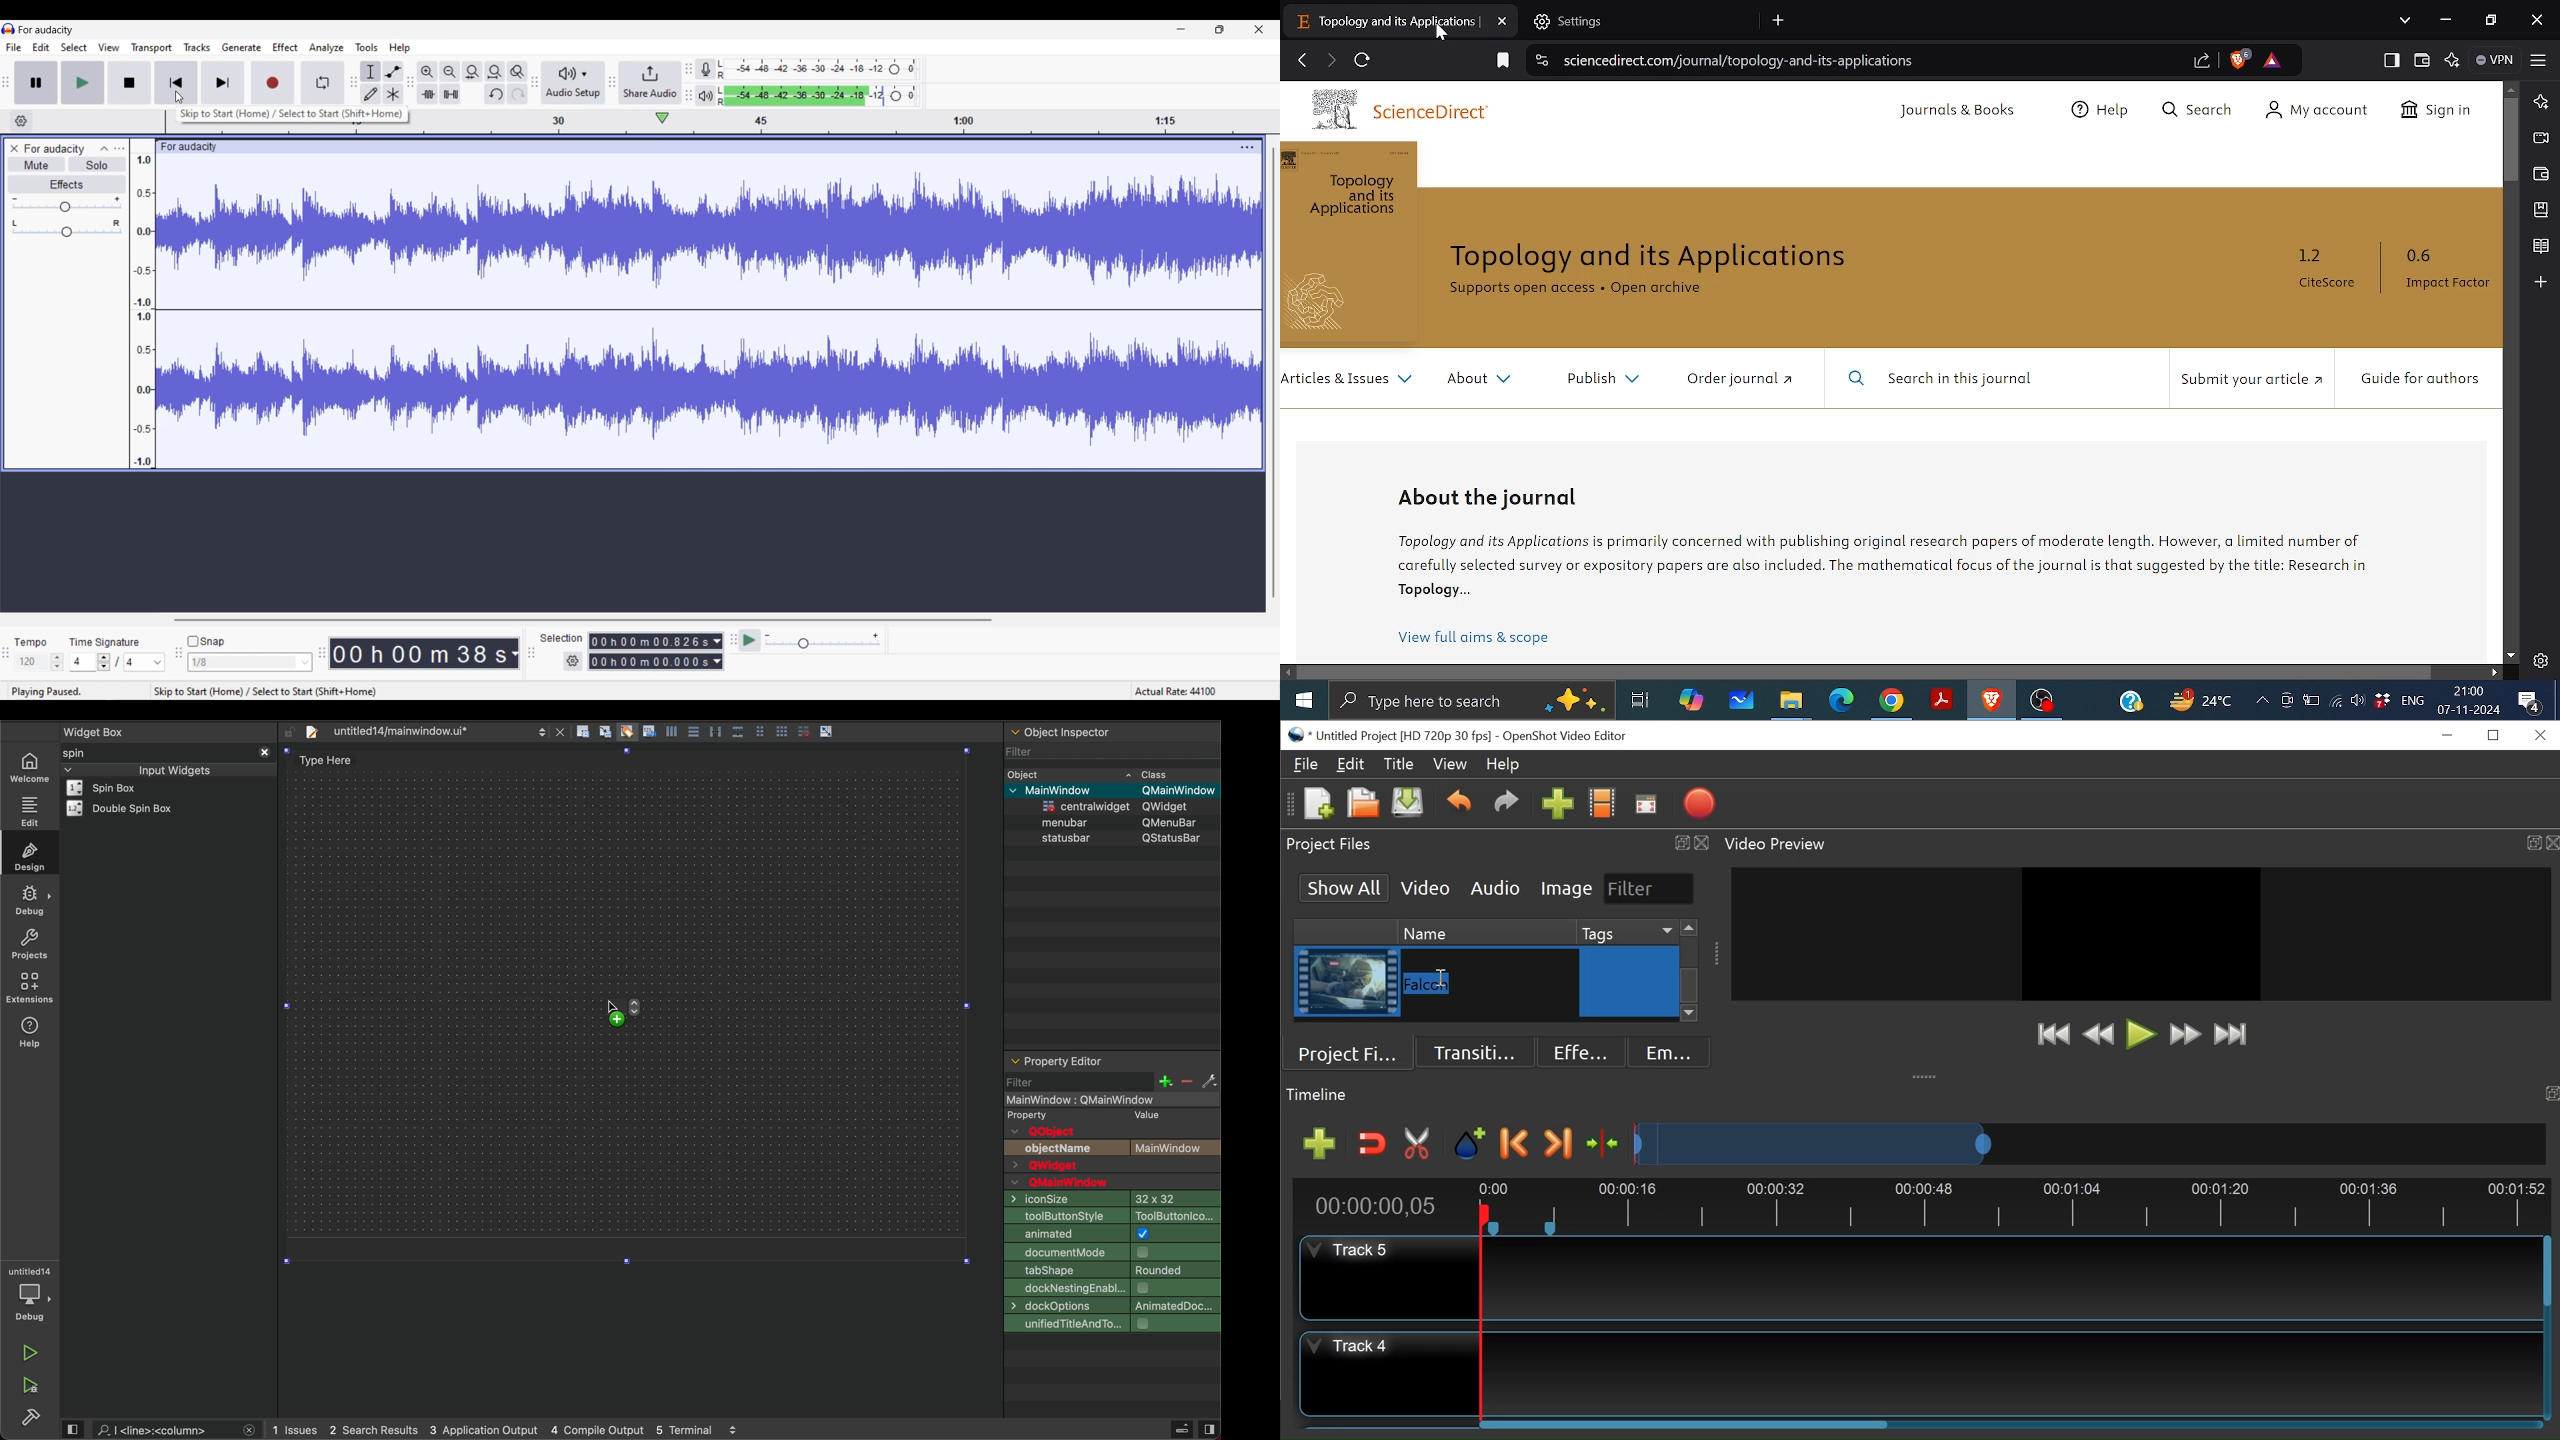 The height and width of the screenshot is (1456, 2576). What do you see at coordinates (1112, 1167) in the screenshot?
I see `qwidget` at bounding box center [1112, 1167].